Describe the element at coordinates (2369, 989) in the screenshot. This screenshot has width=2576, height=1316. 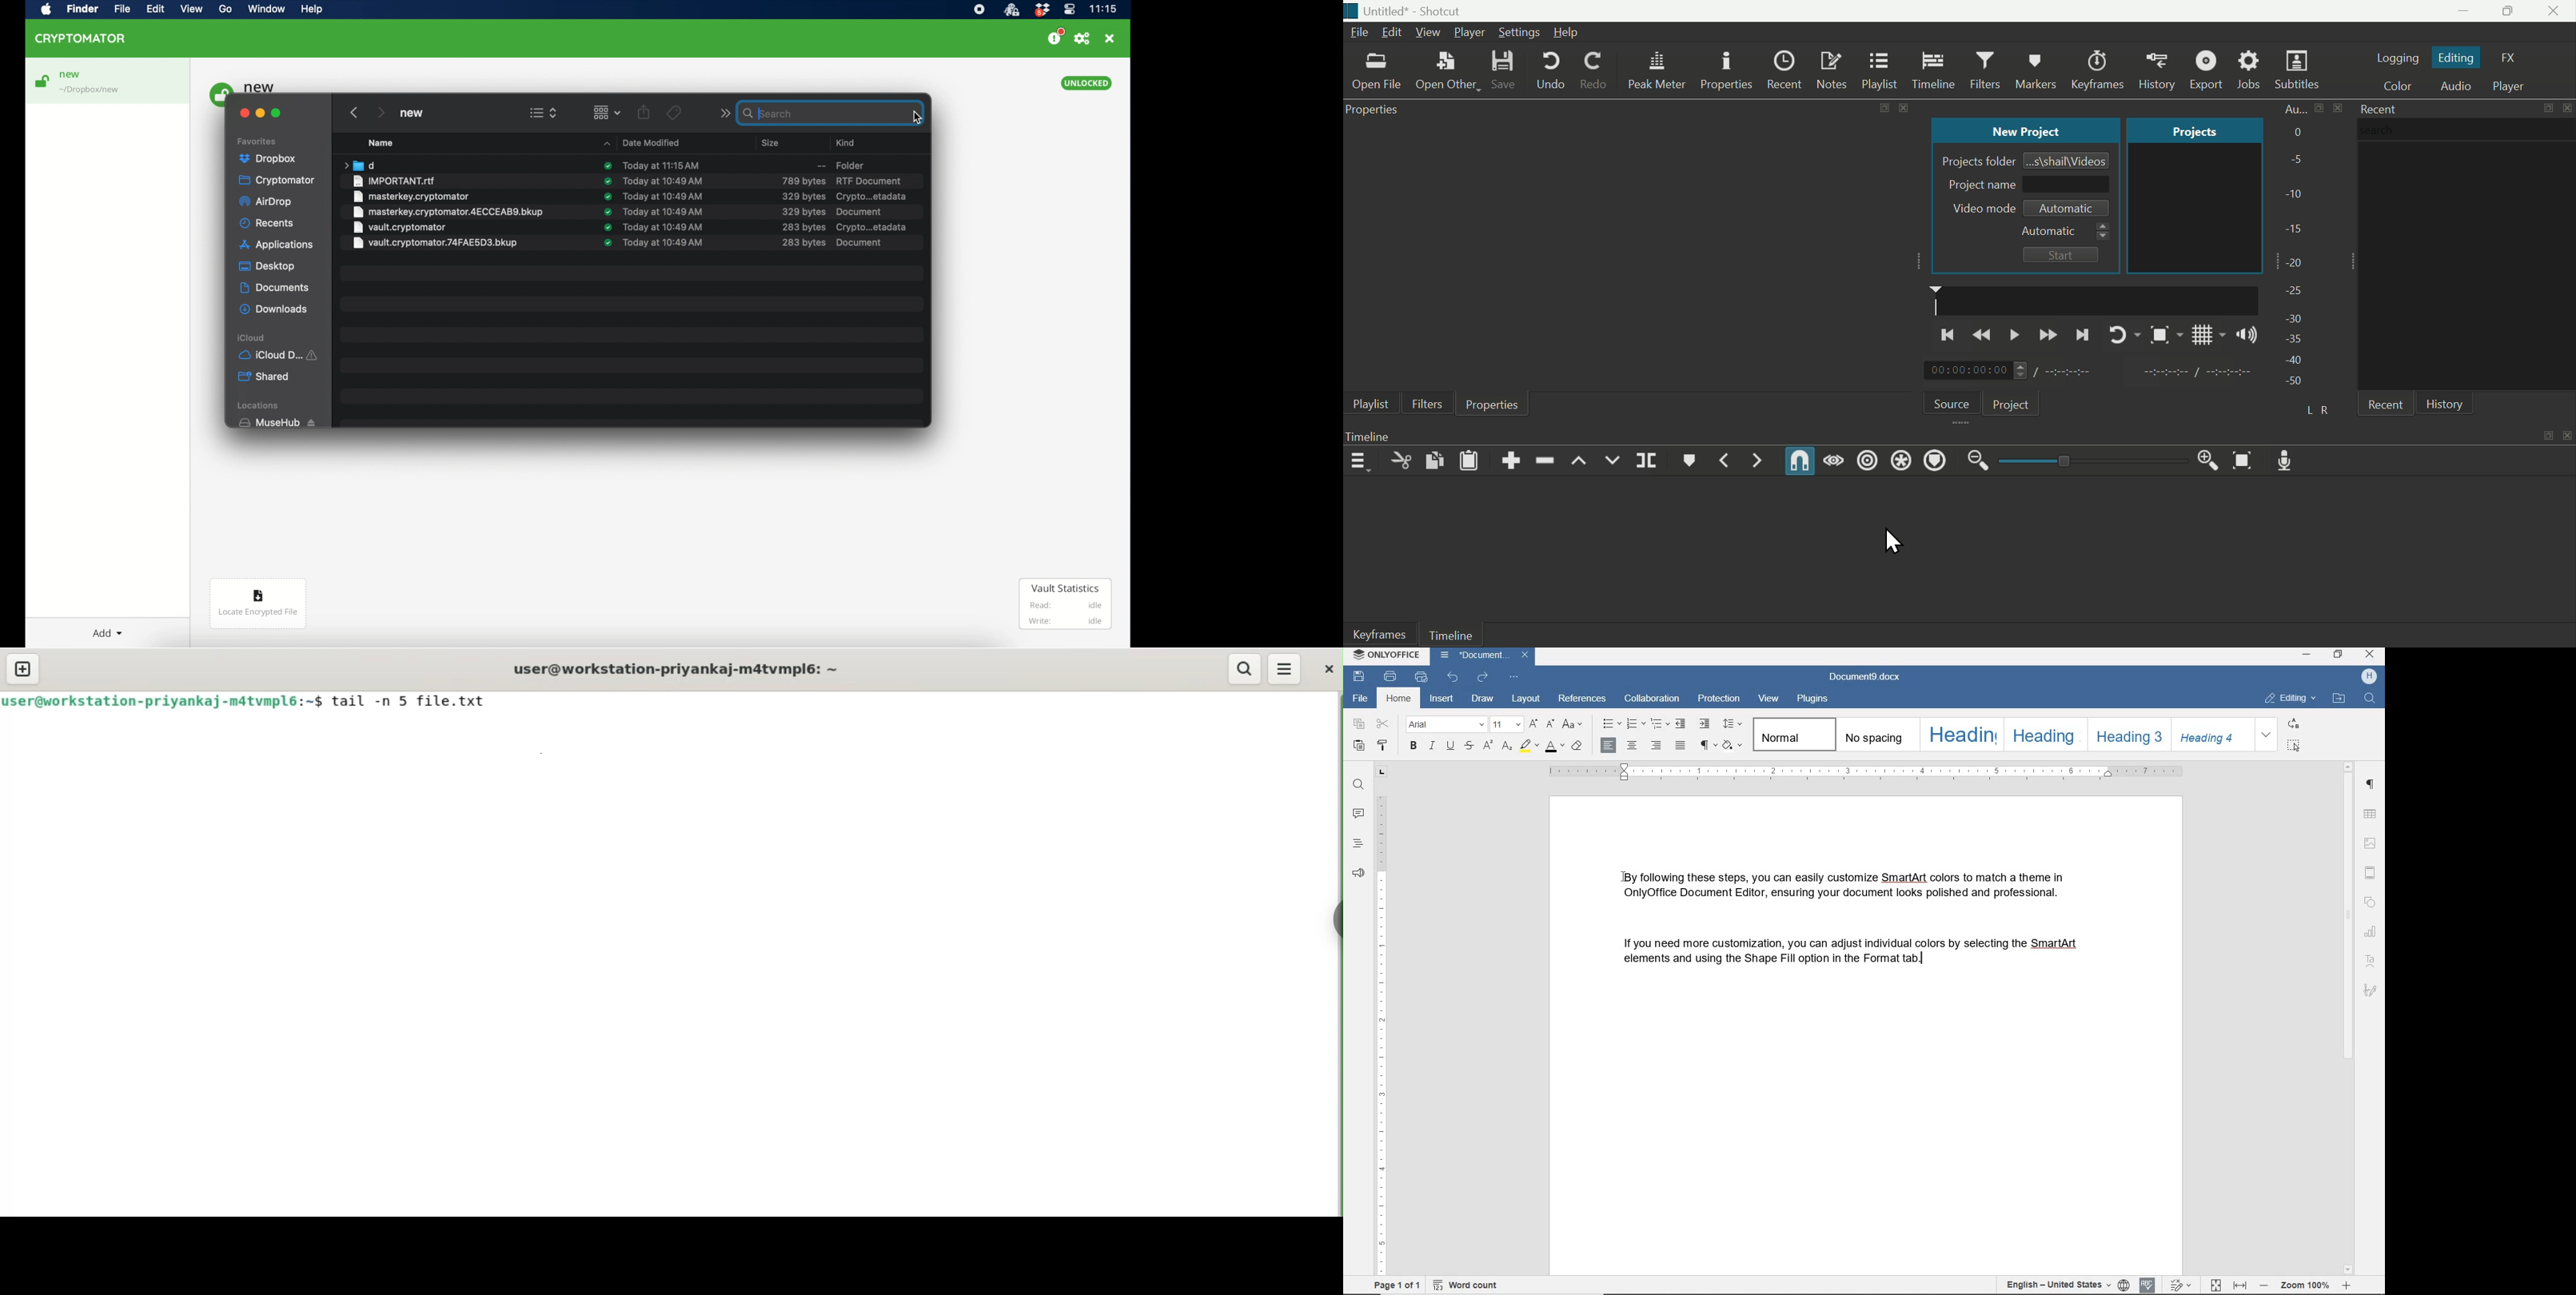
I see `signature` at that location.